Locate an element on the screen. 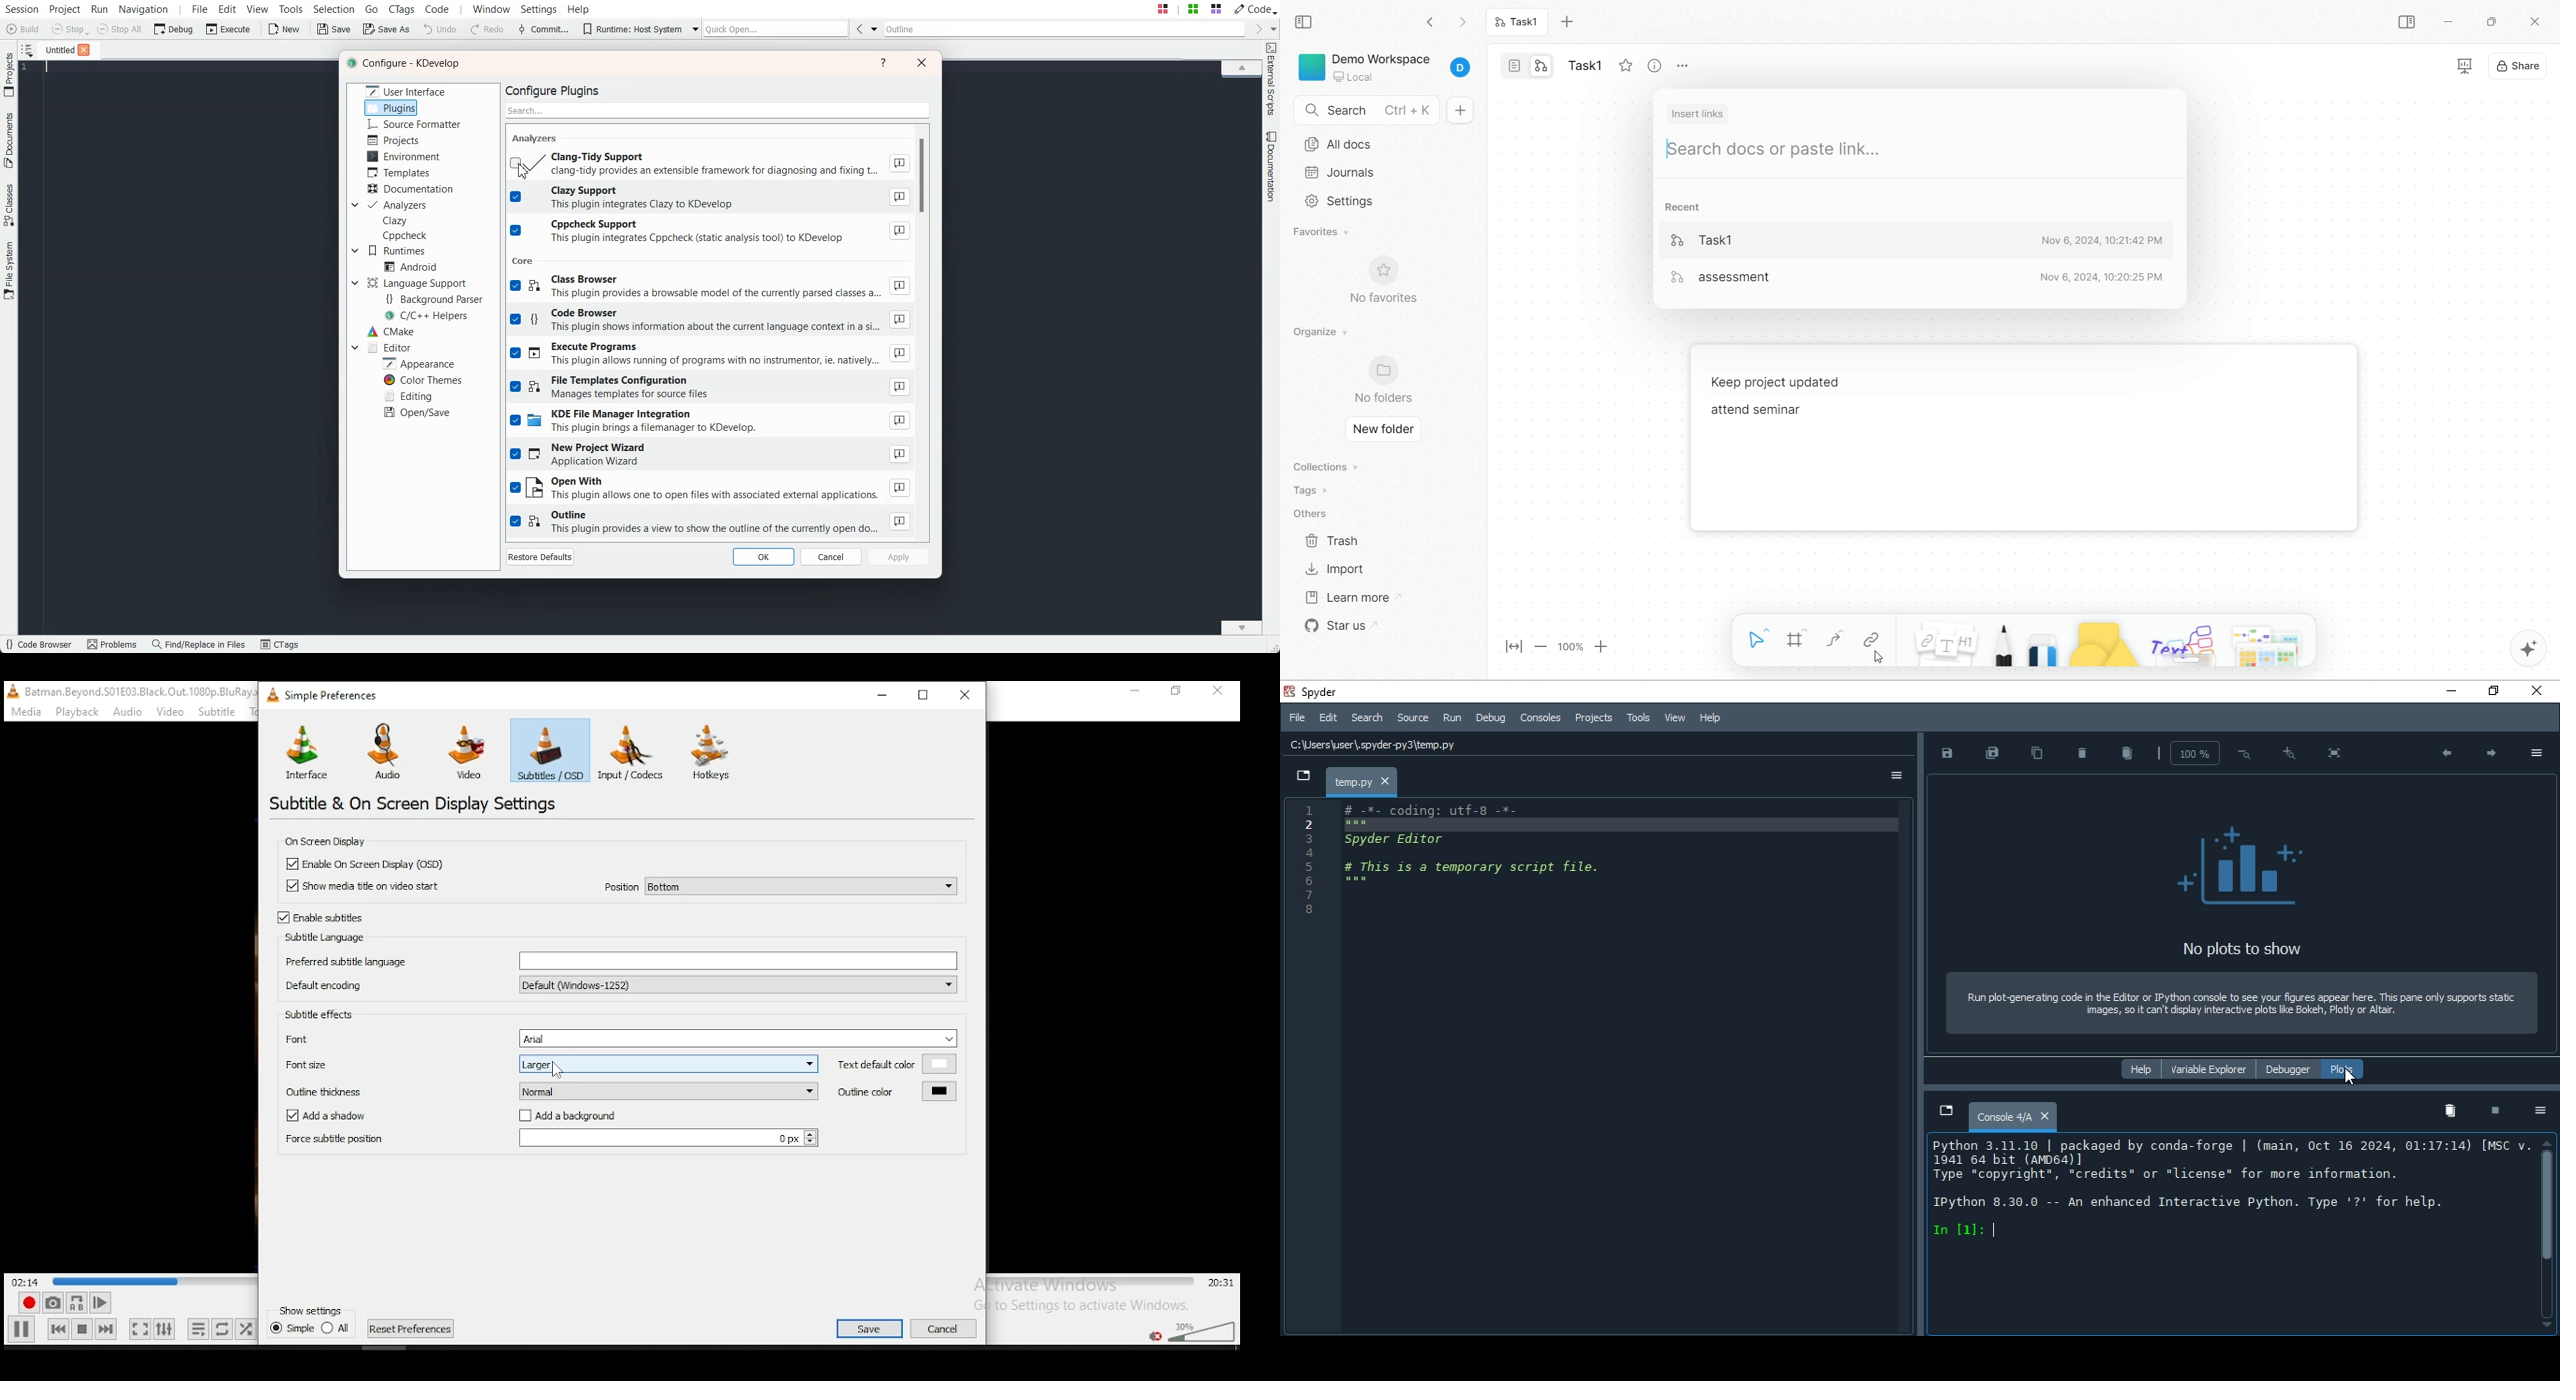  no folders is located at coordinates (1387, 379).